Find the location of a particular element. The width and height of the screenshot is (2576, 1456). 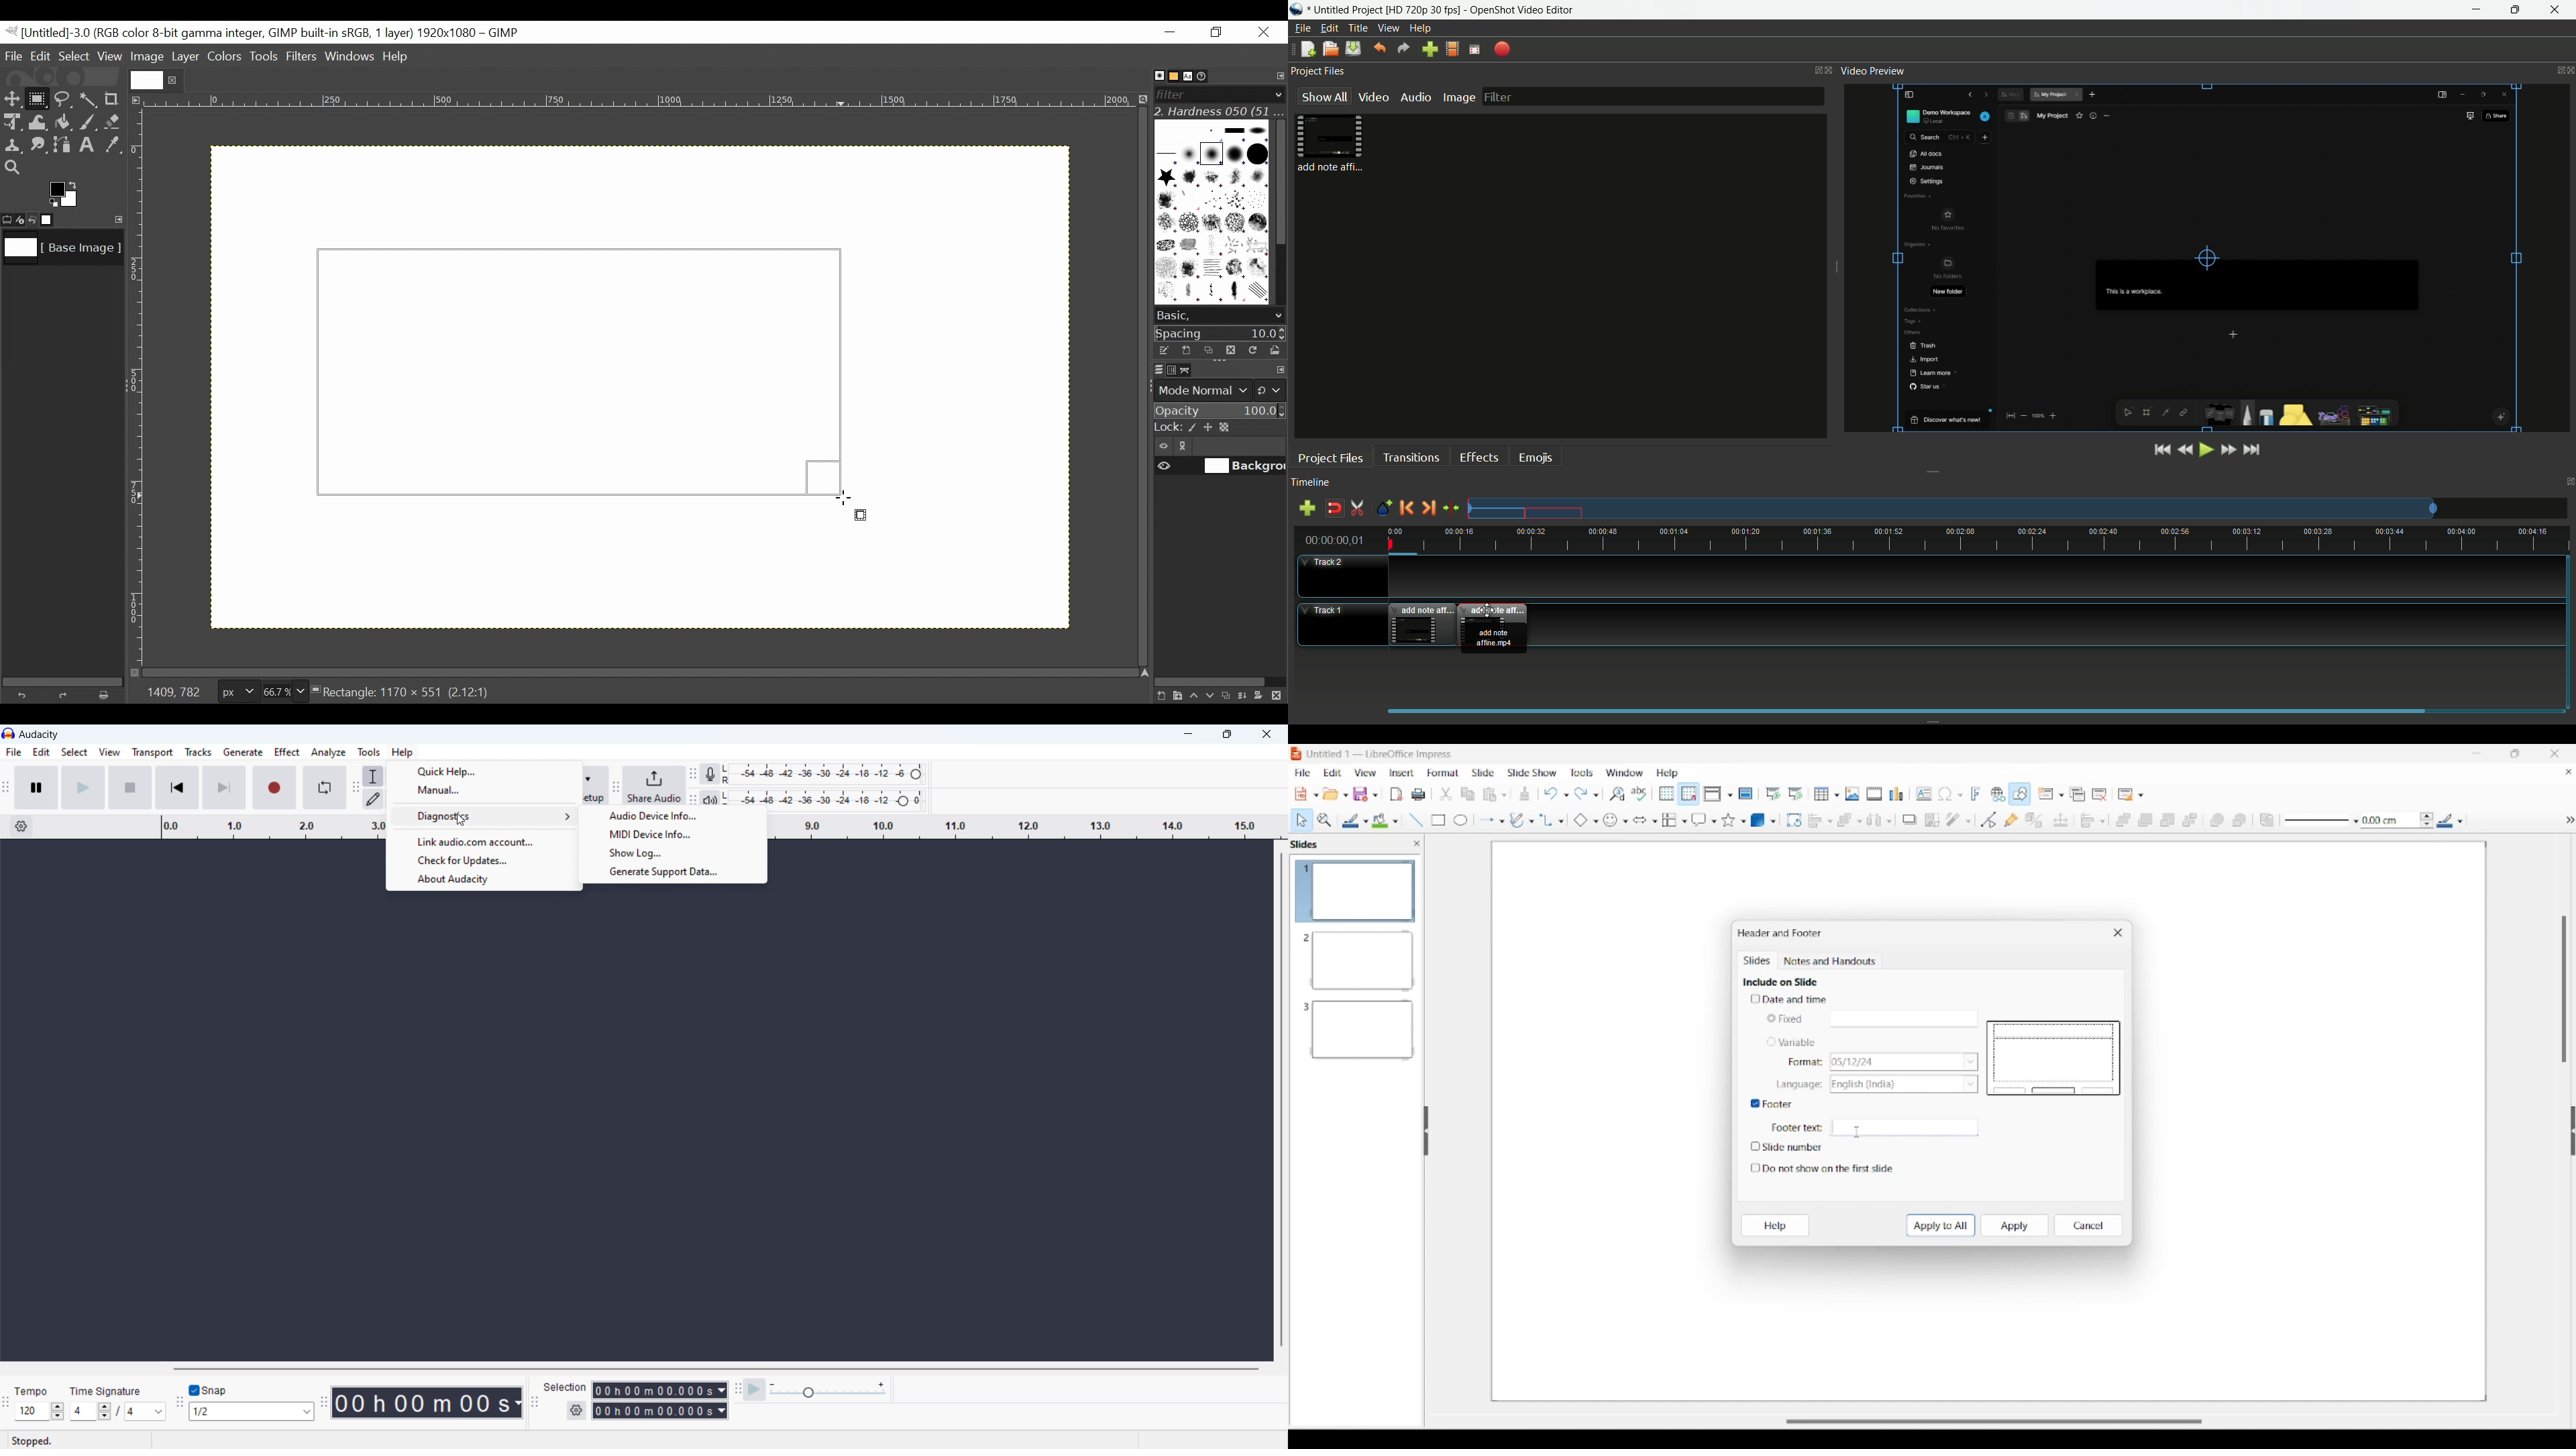

analyze is located at coordinates (328, 752).